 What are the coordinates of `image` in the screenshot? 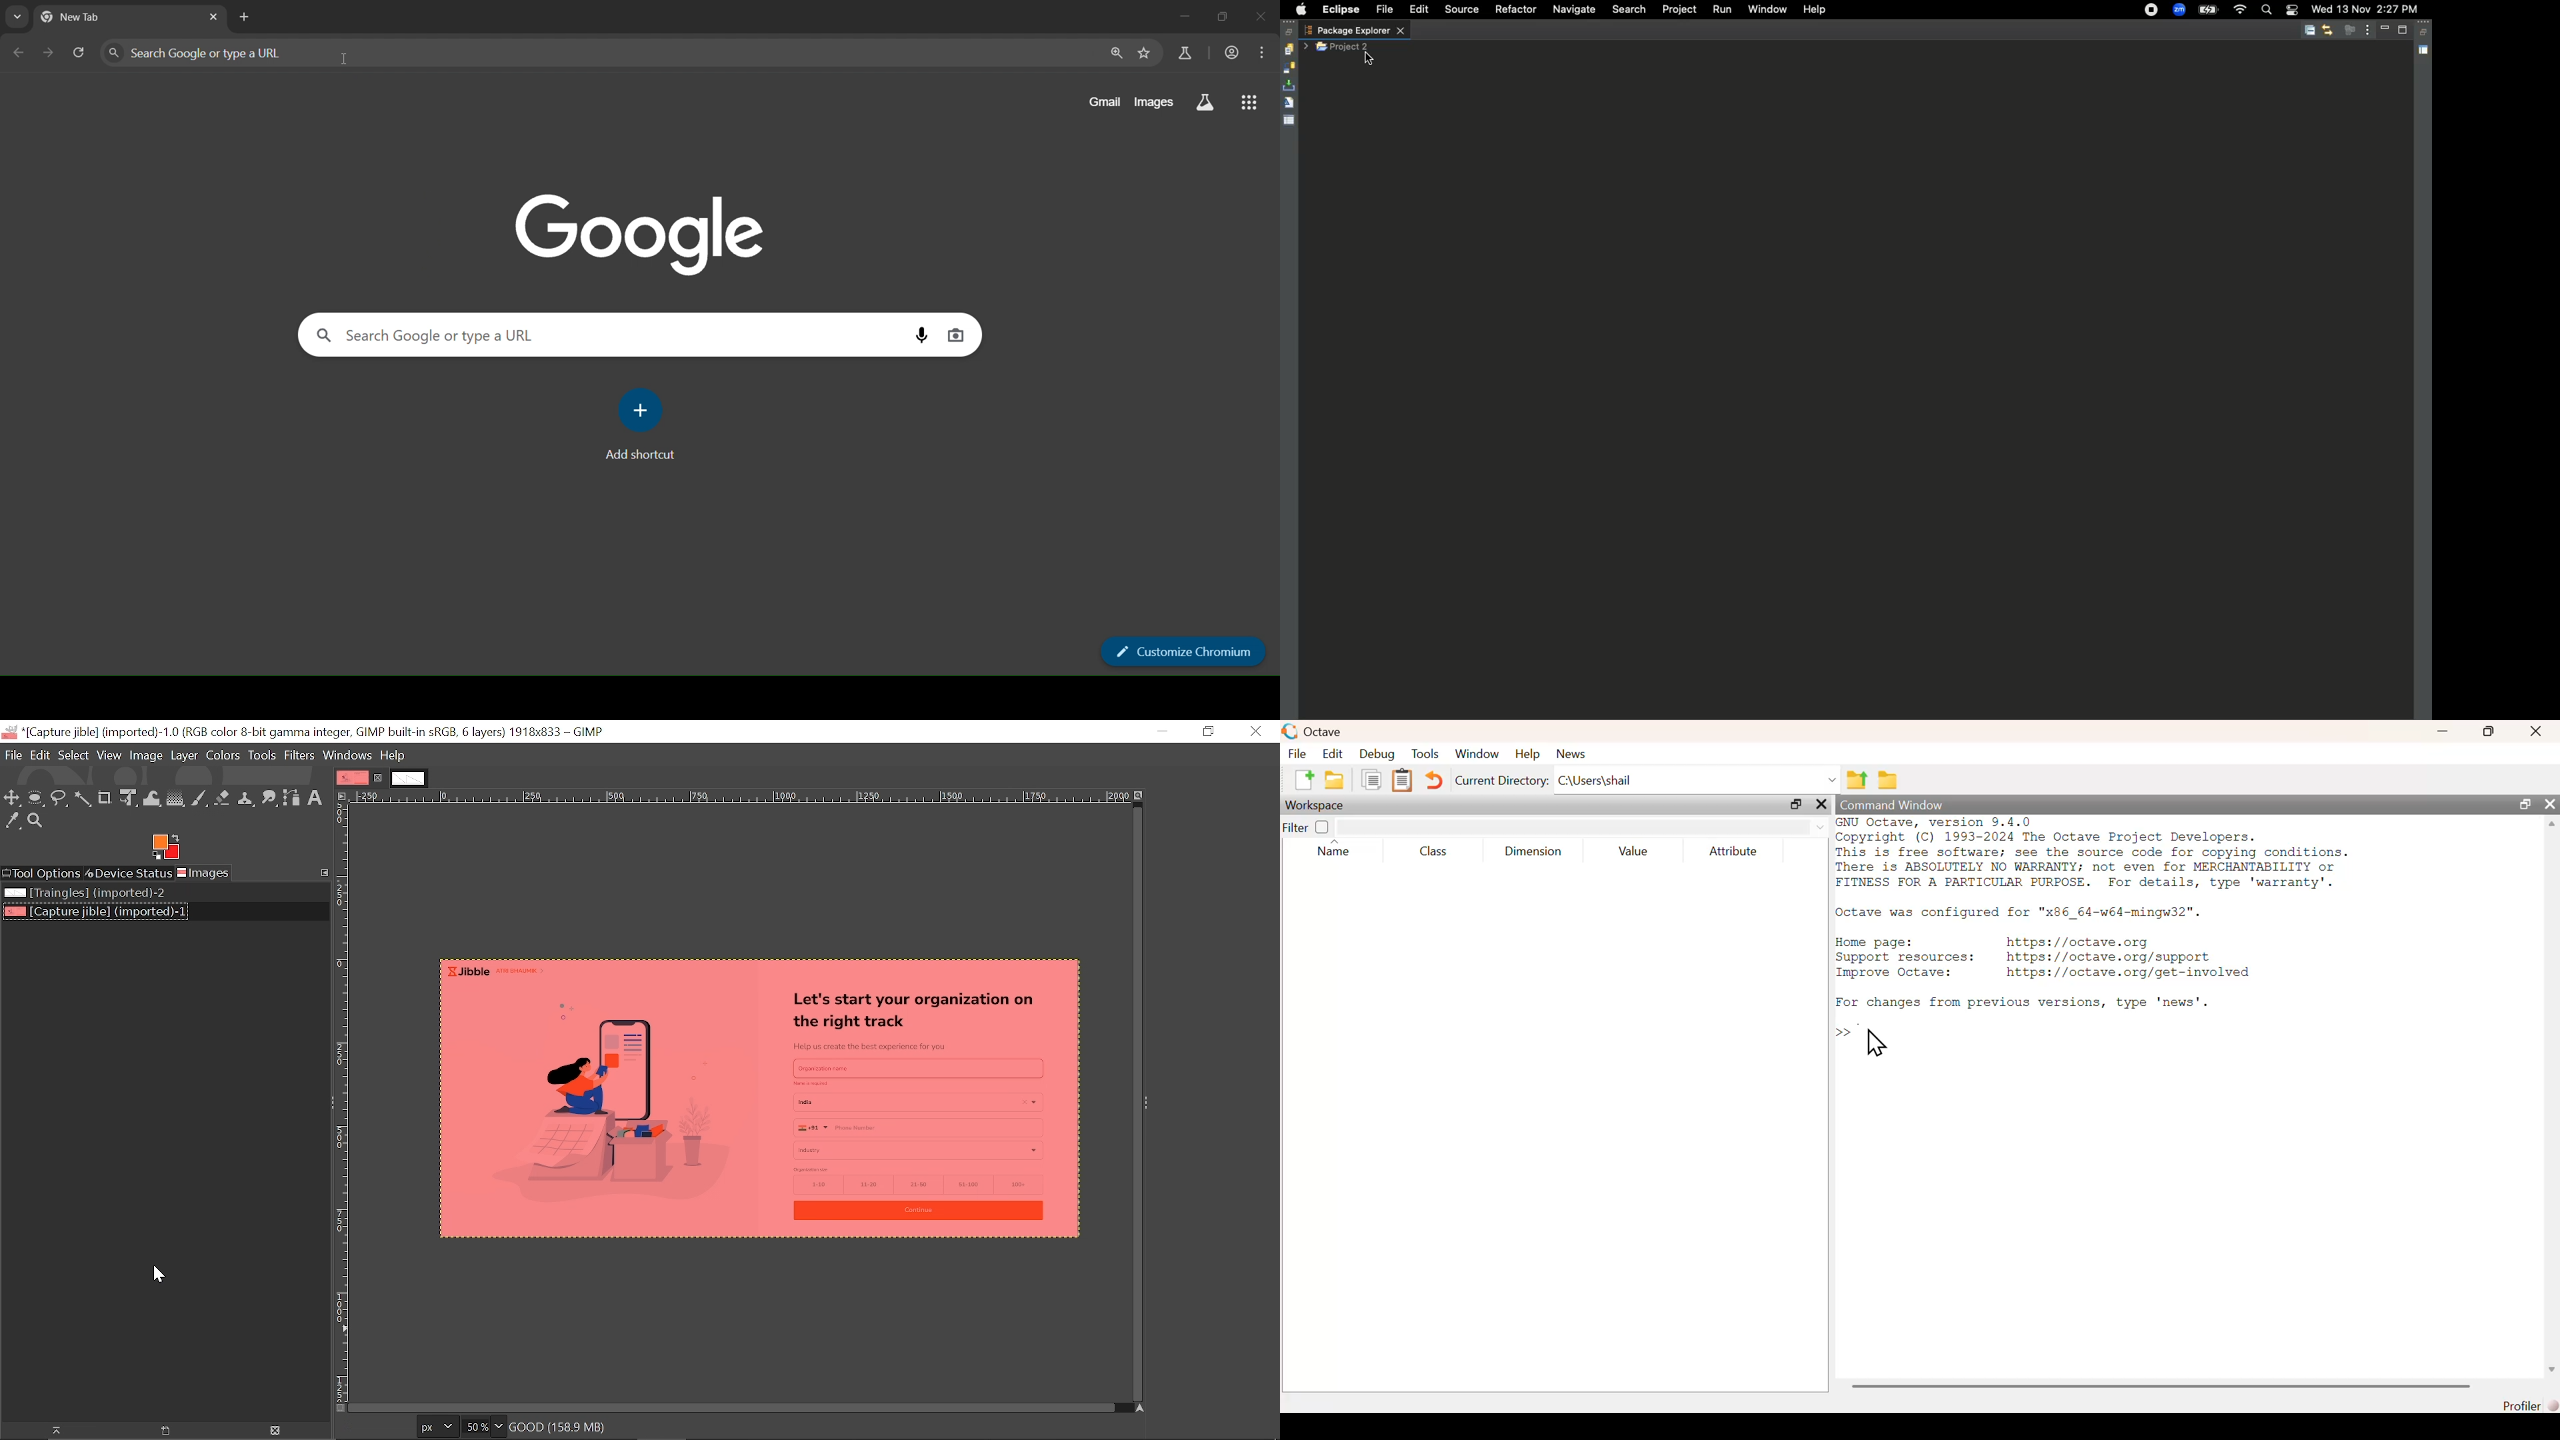 It's located at (645, 234).